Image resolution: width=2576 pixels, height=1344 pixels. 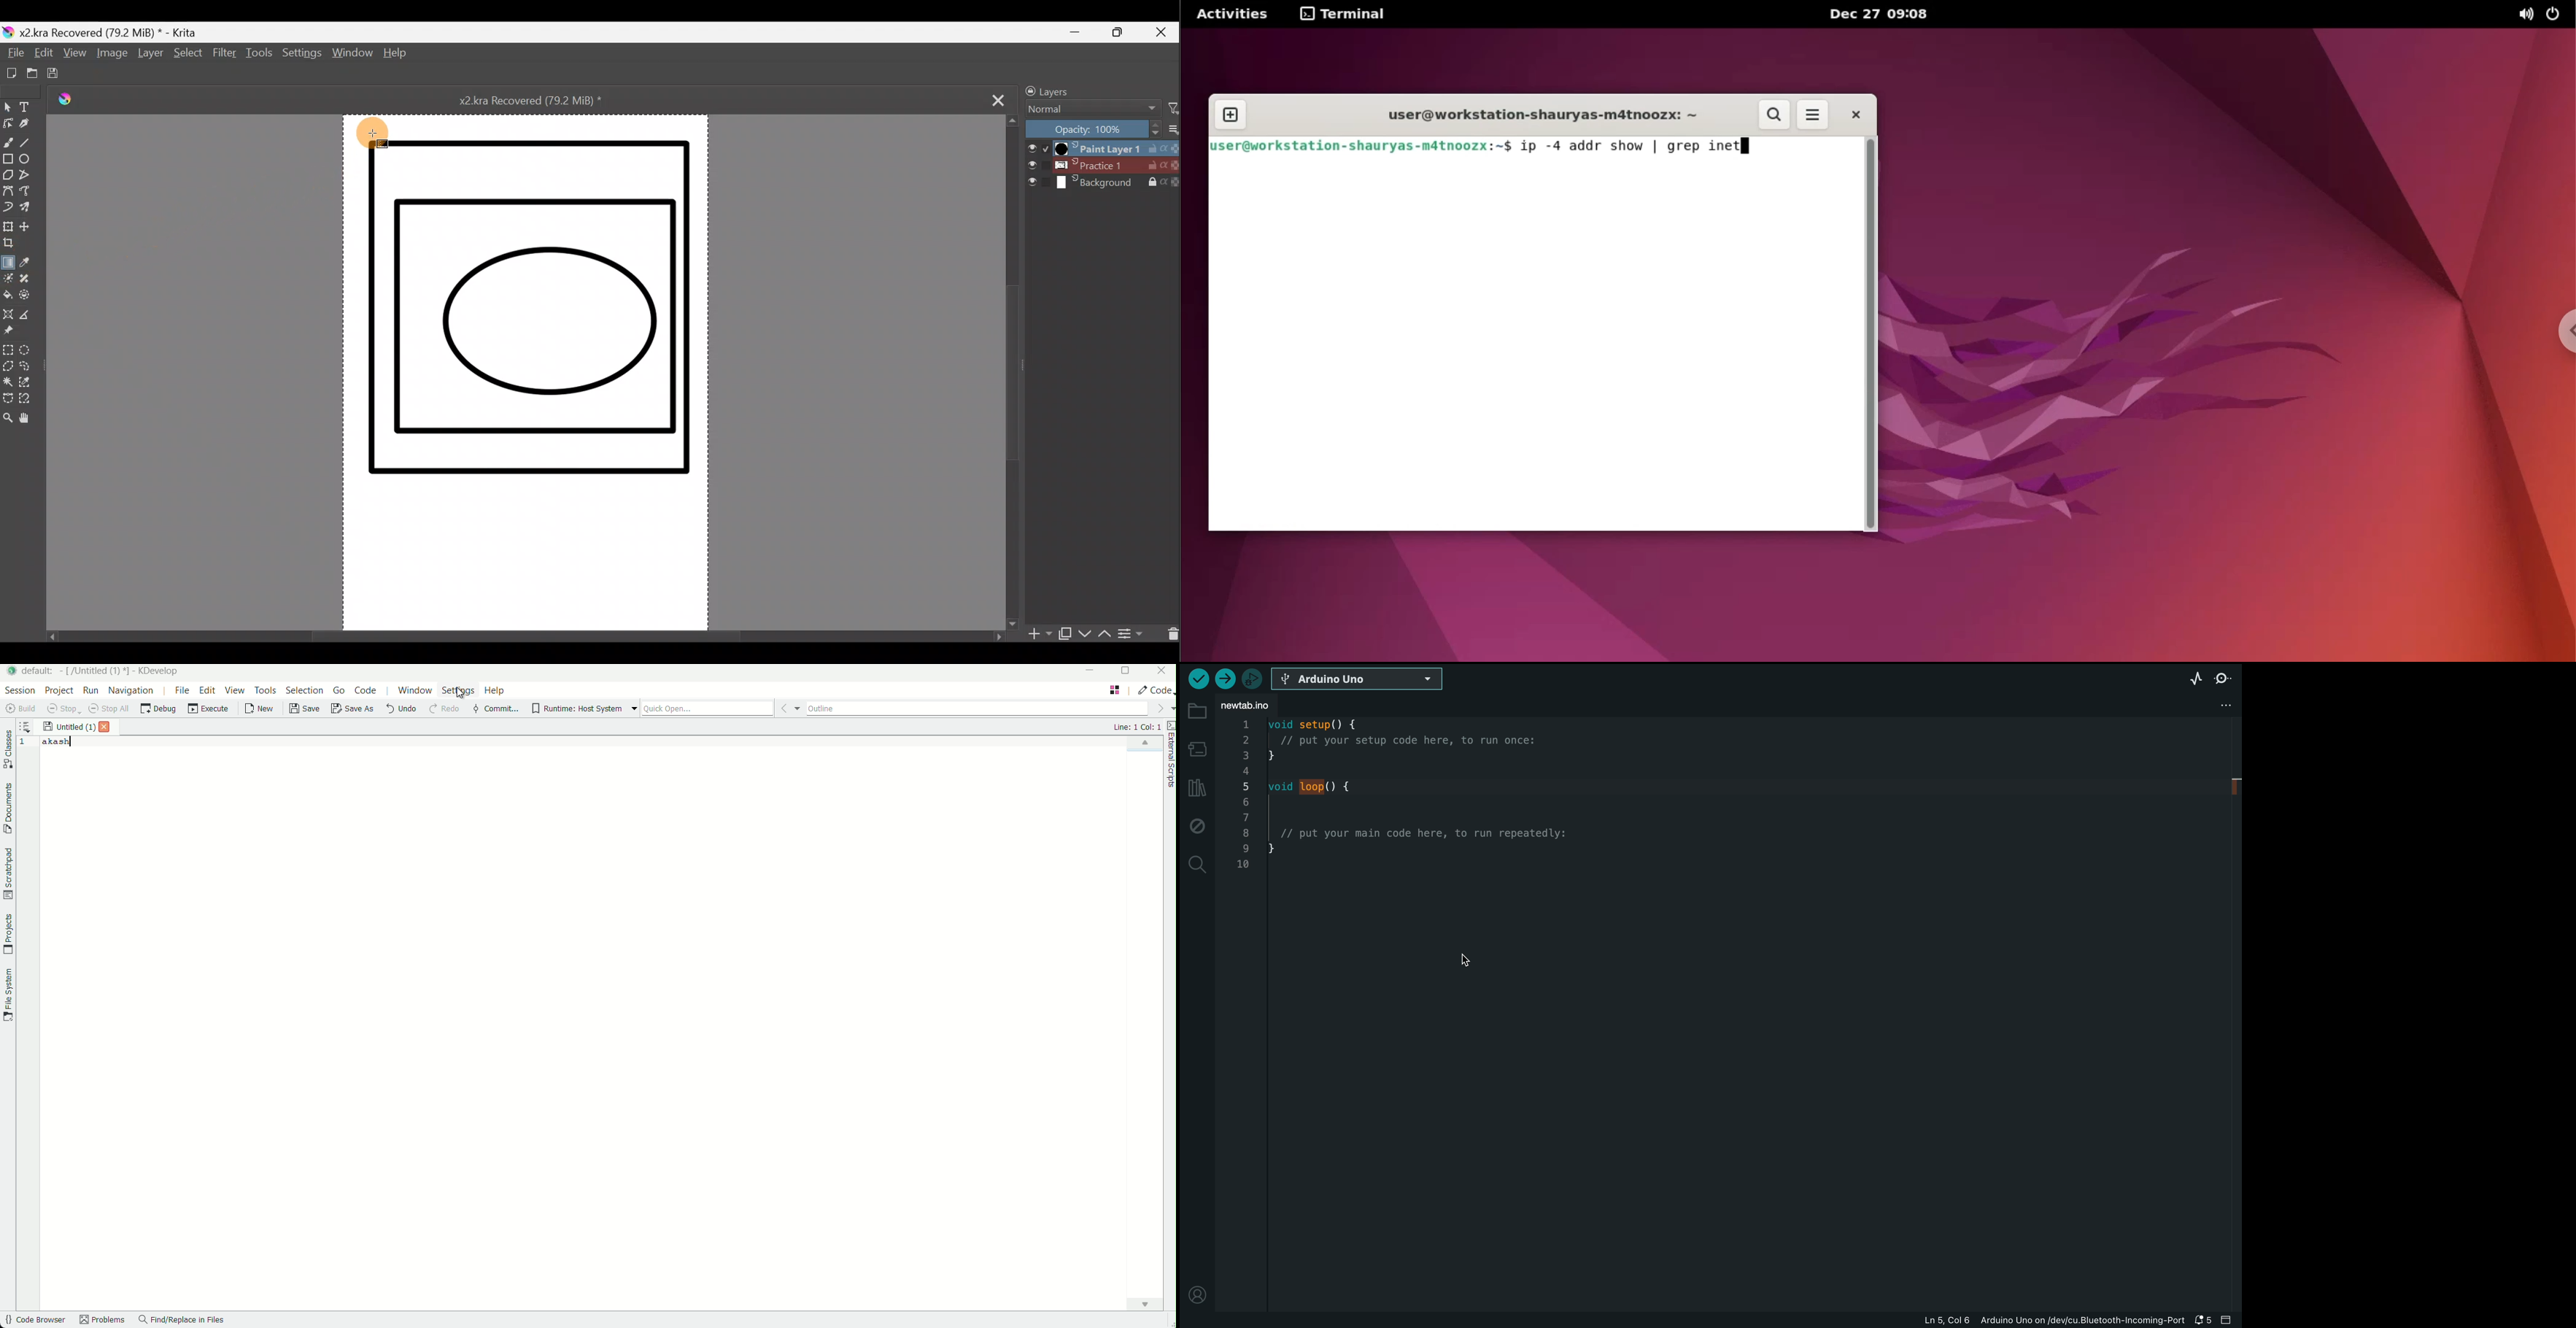 I want to click on serial plotter, so click(x=2195, y=678).